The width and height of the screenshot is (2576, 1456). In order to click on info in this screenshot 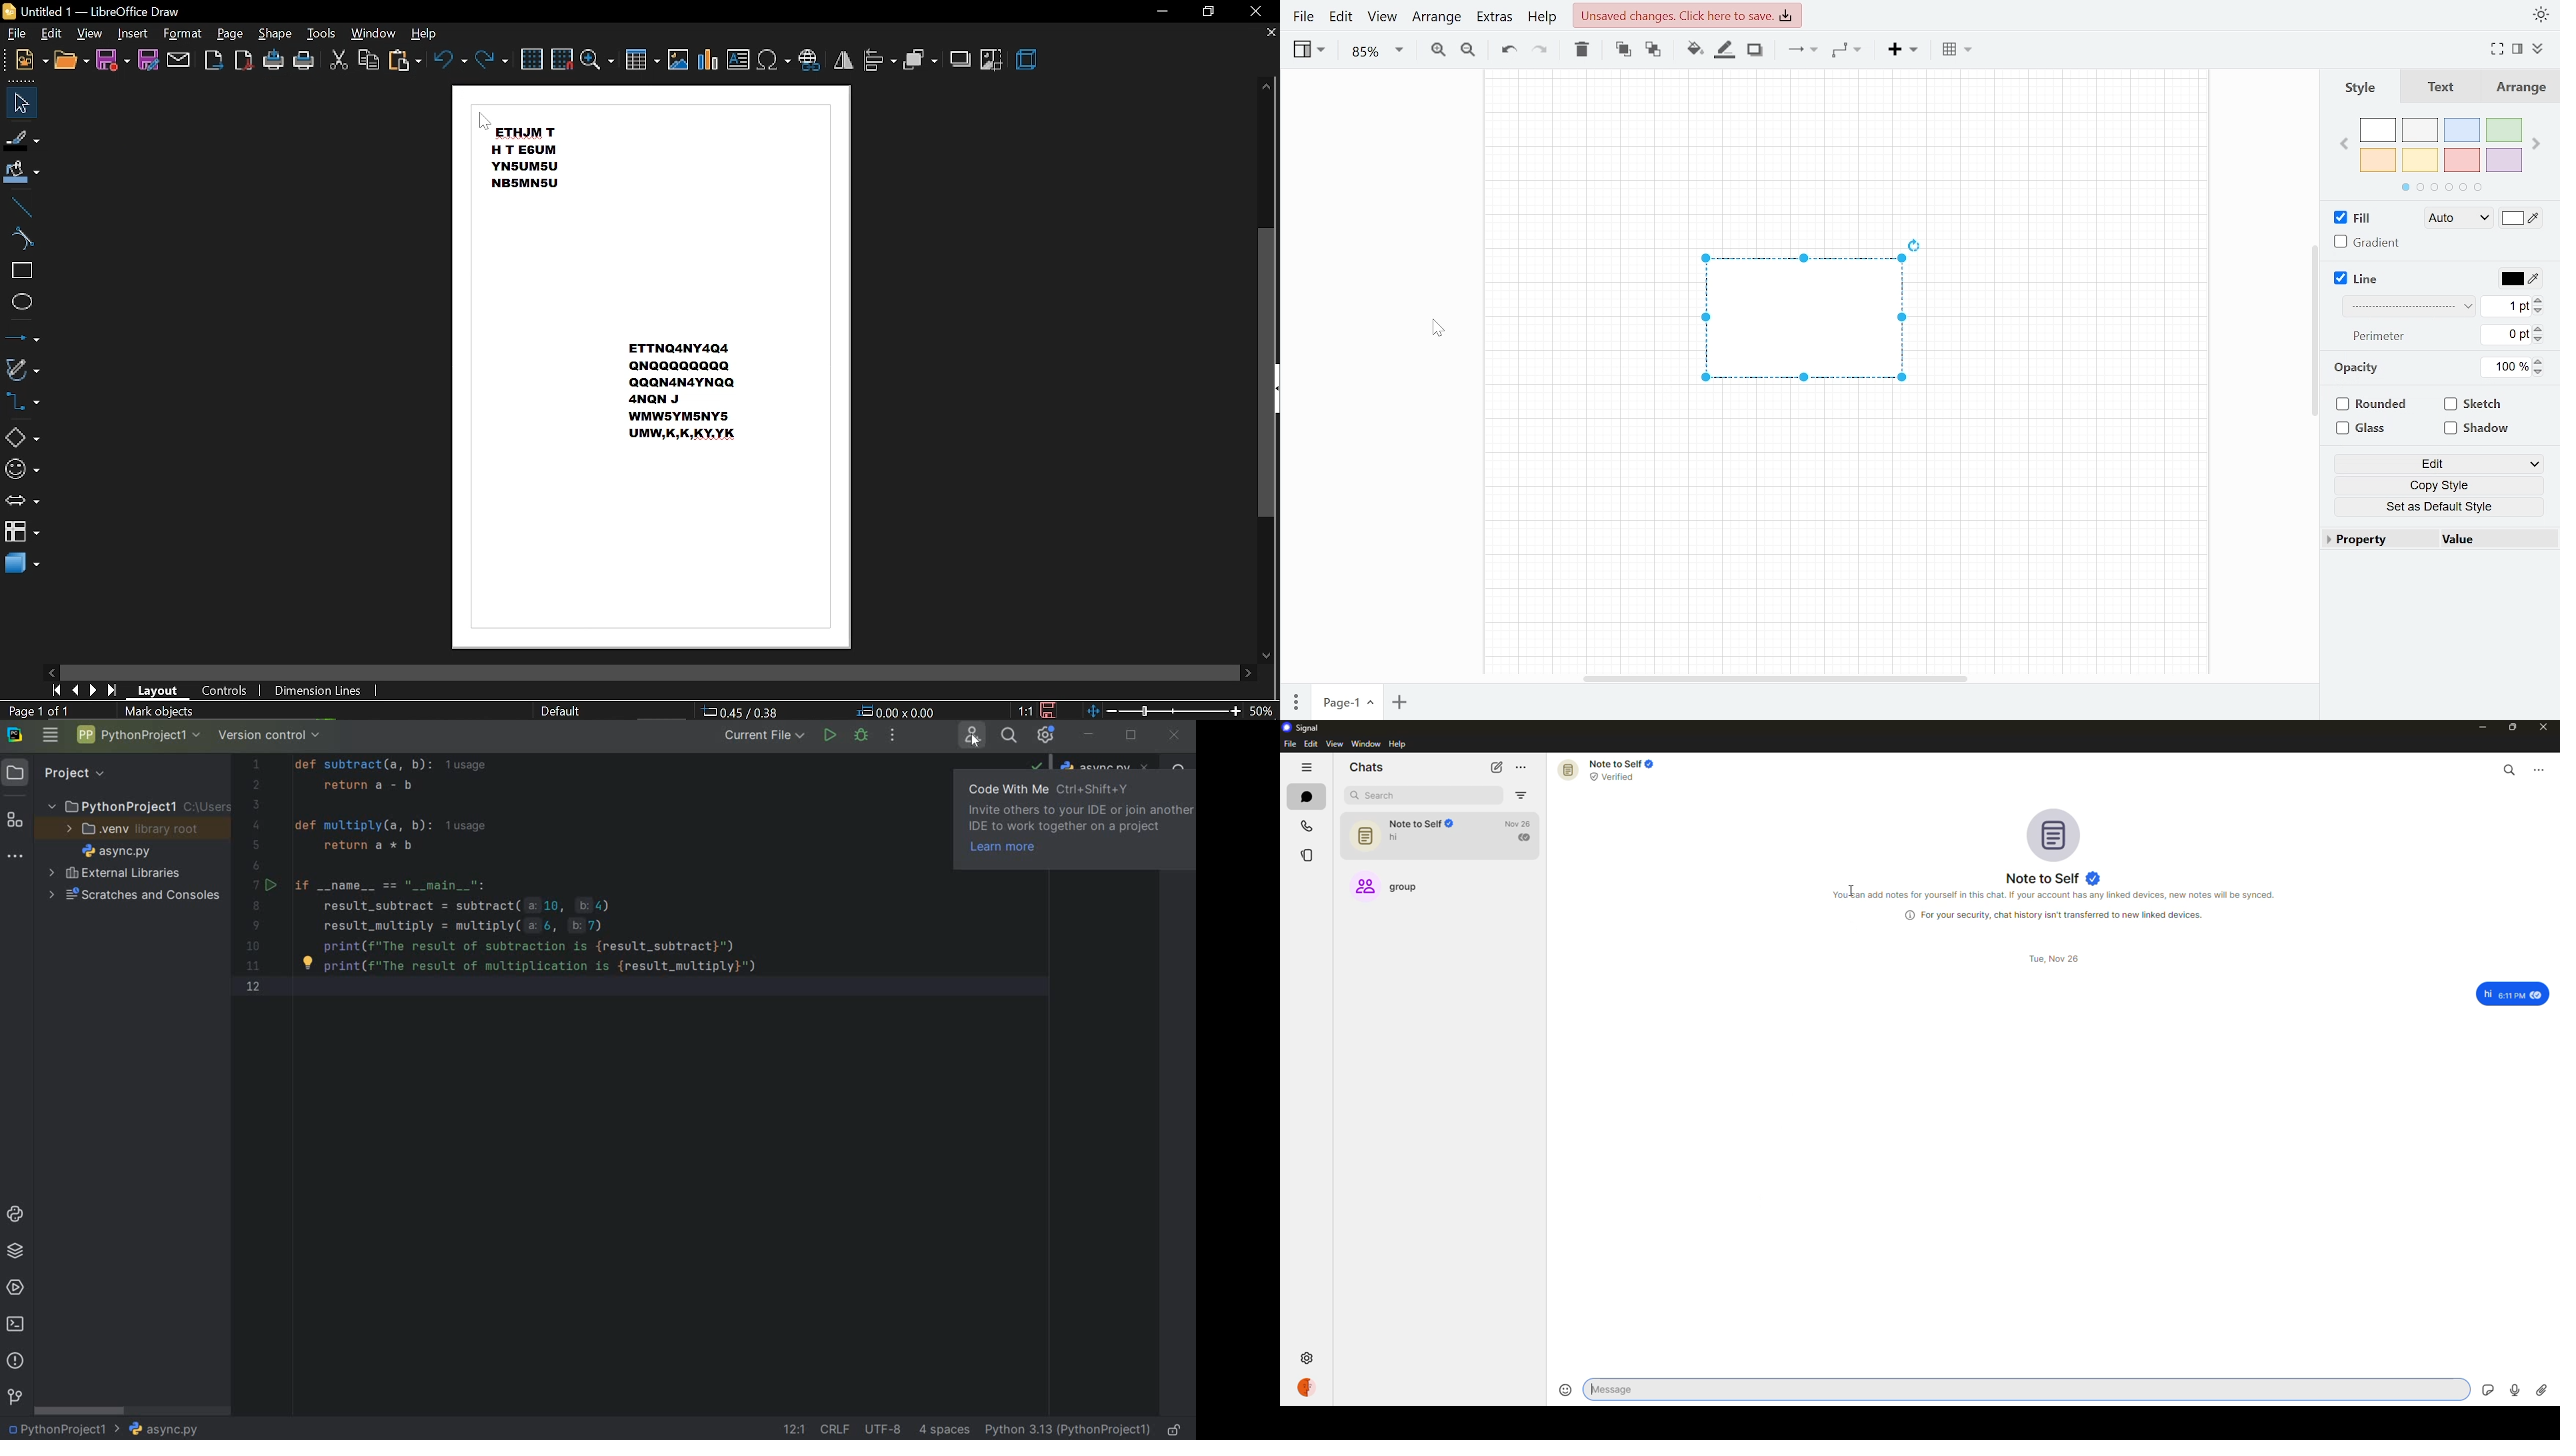, I will do `click(2057, 915)`.